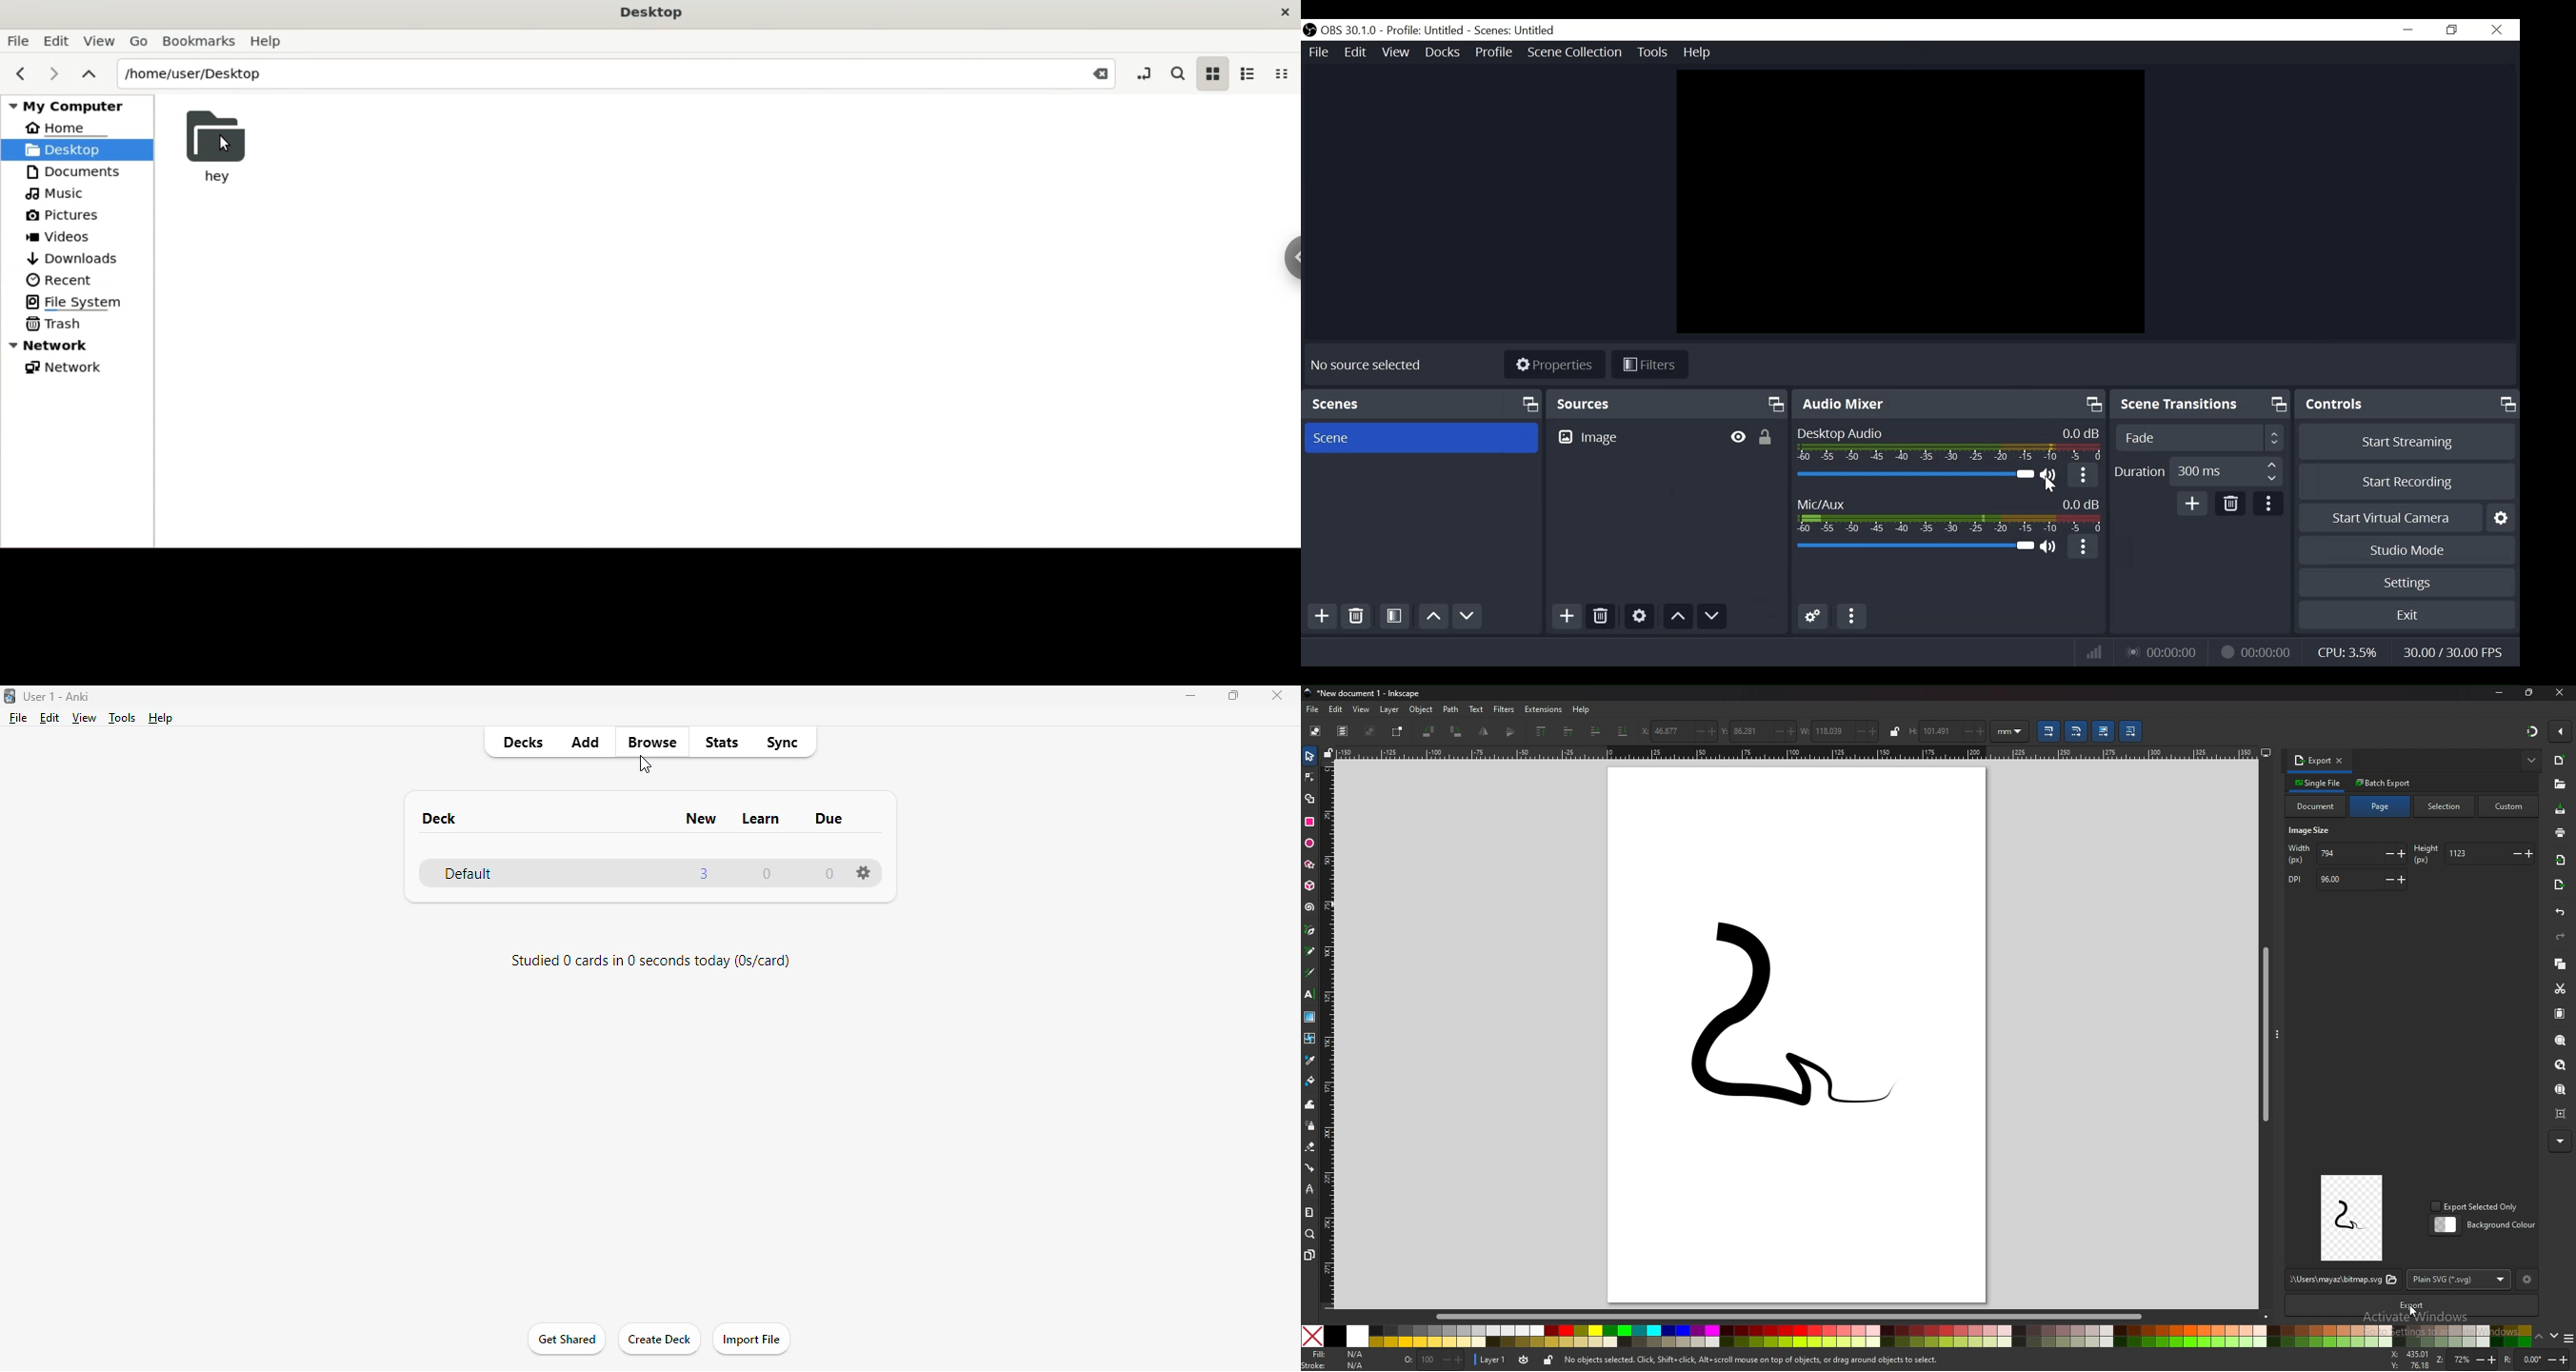  I want to click on Delete, so click(2232, 503).